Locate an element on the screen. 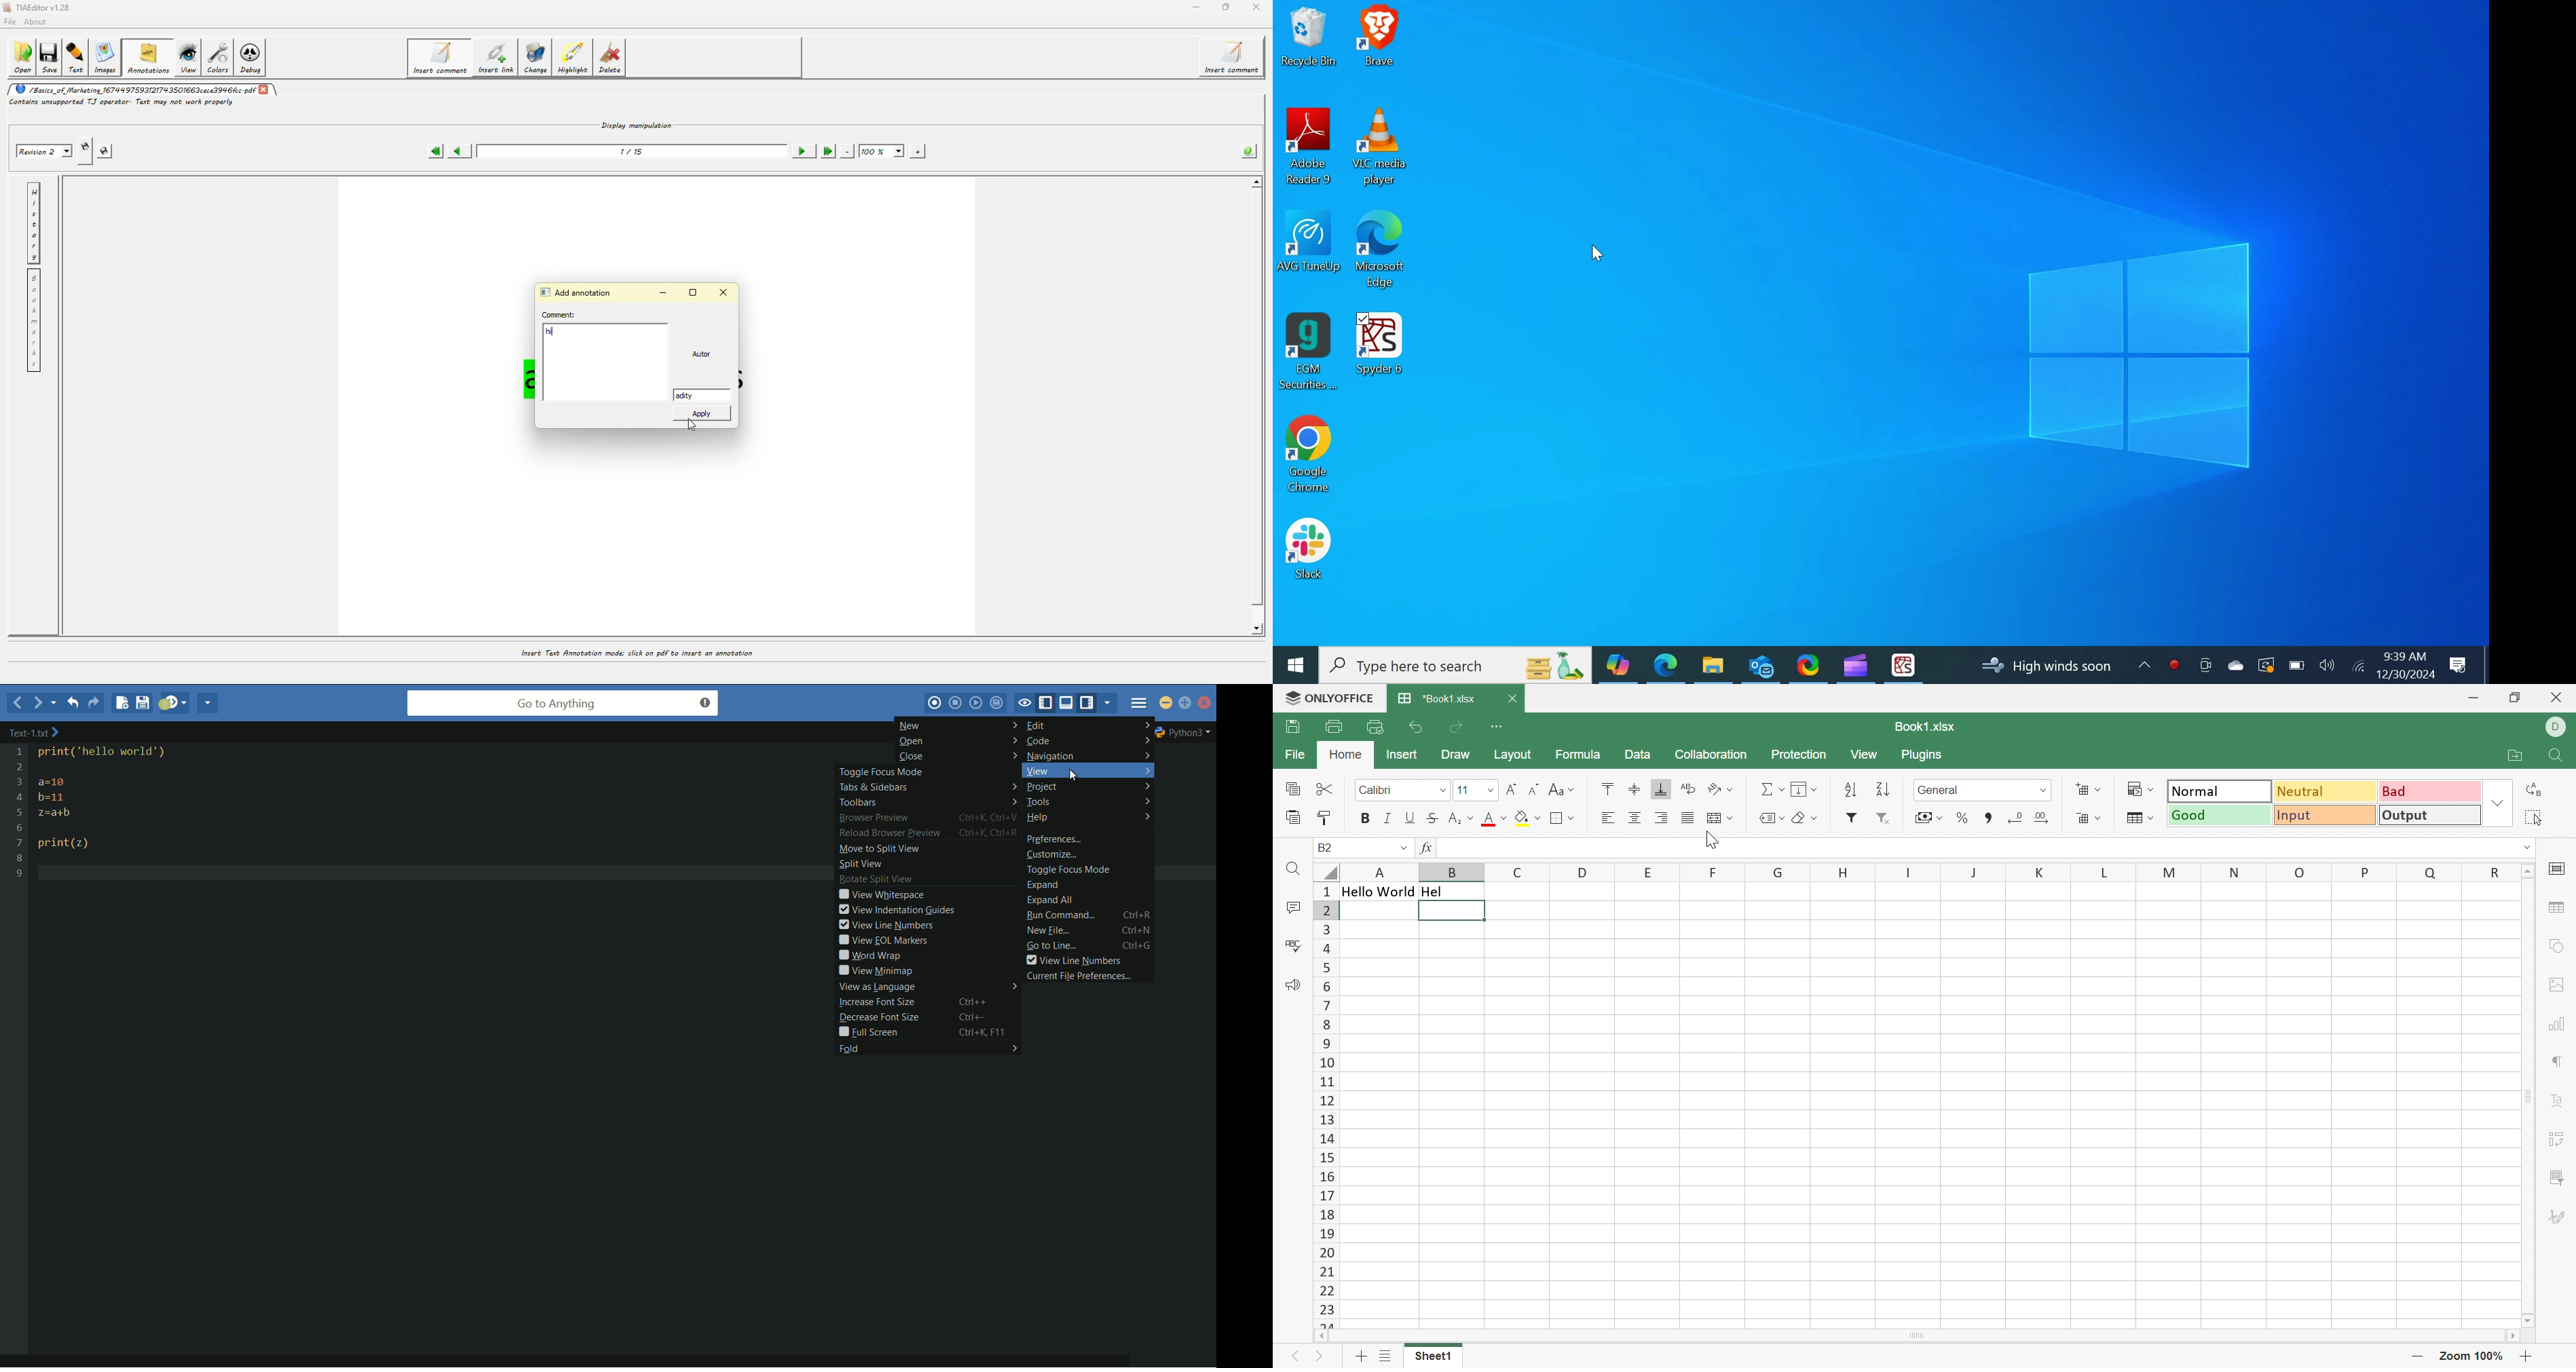 The height and width of the screenshot is (1372, 2576). Format as table template is located at coordinates (2140, 819).